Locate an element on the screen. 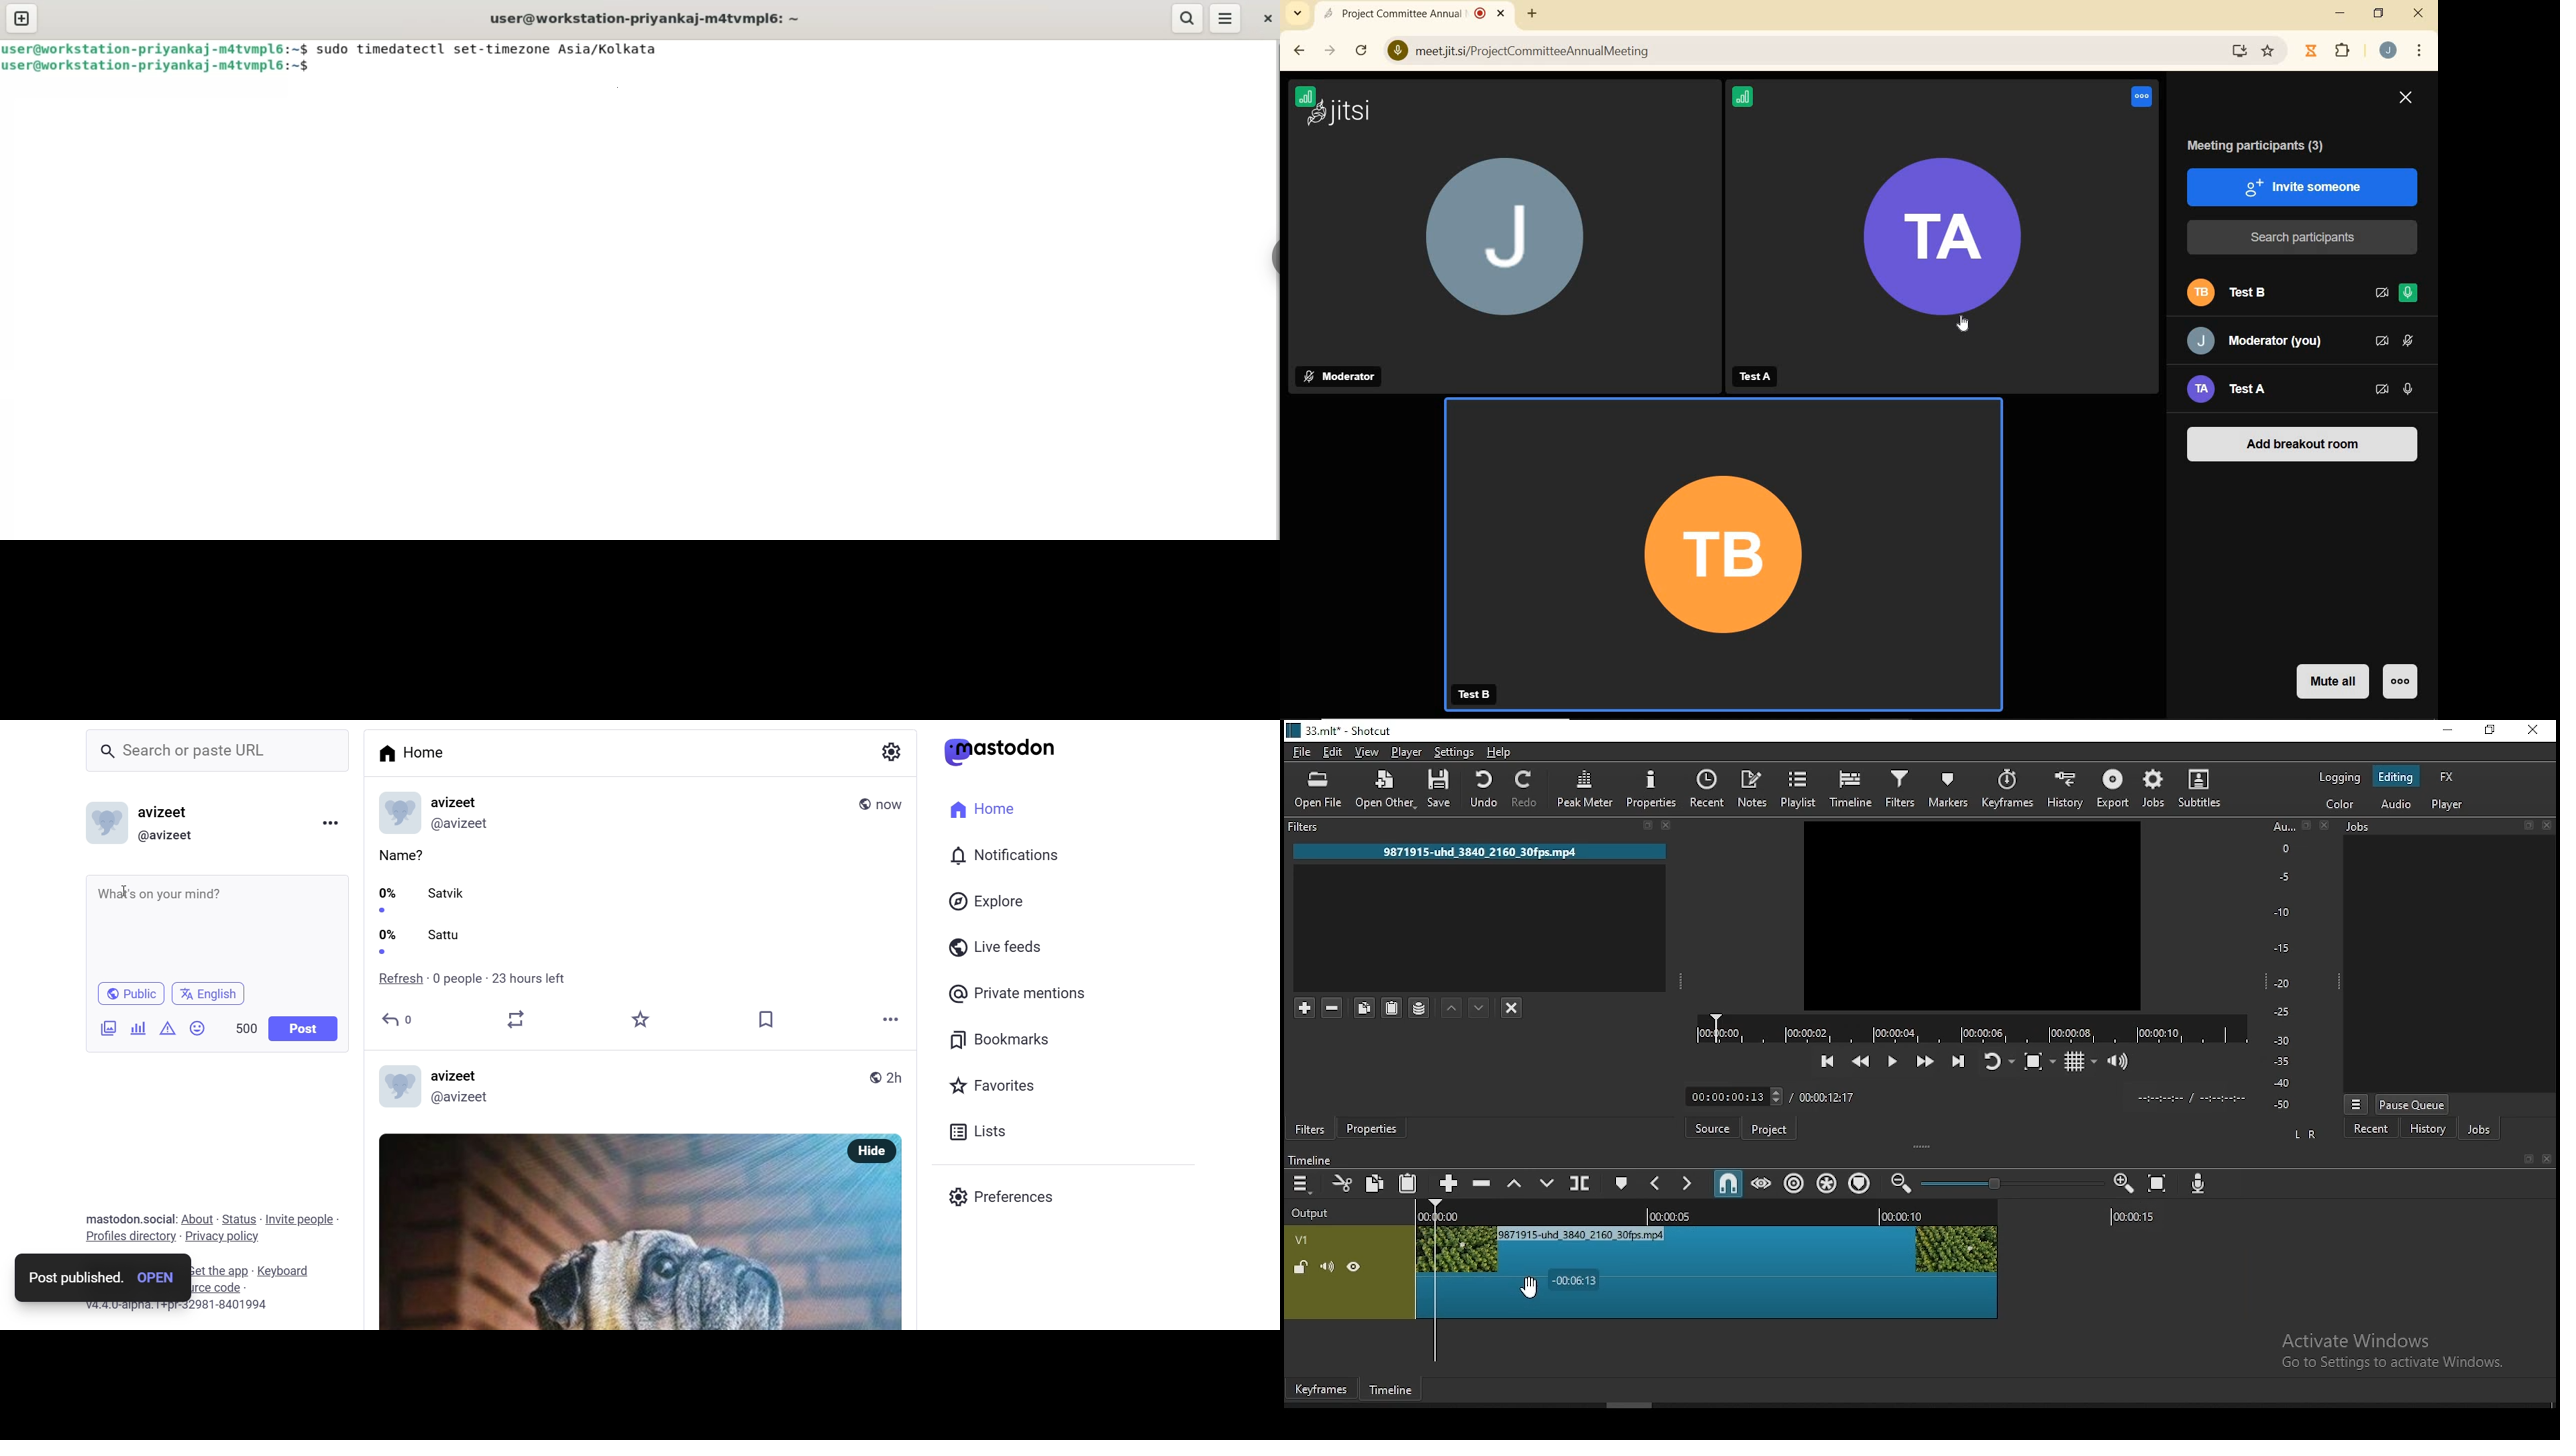 This screenshot has width=2576, height=1456. history is located at coordinates (2064, 789).